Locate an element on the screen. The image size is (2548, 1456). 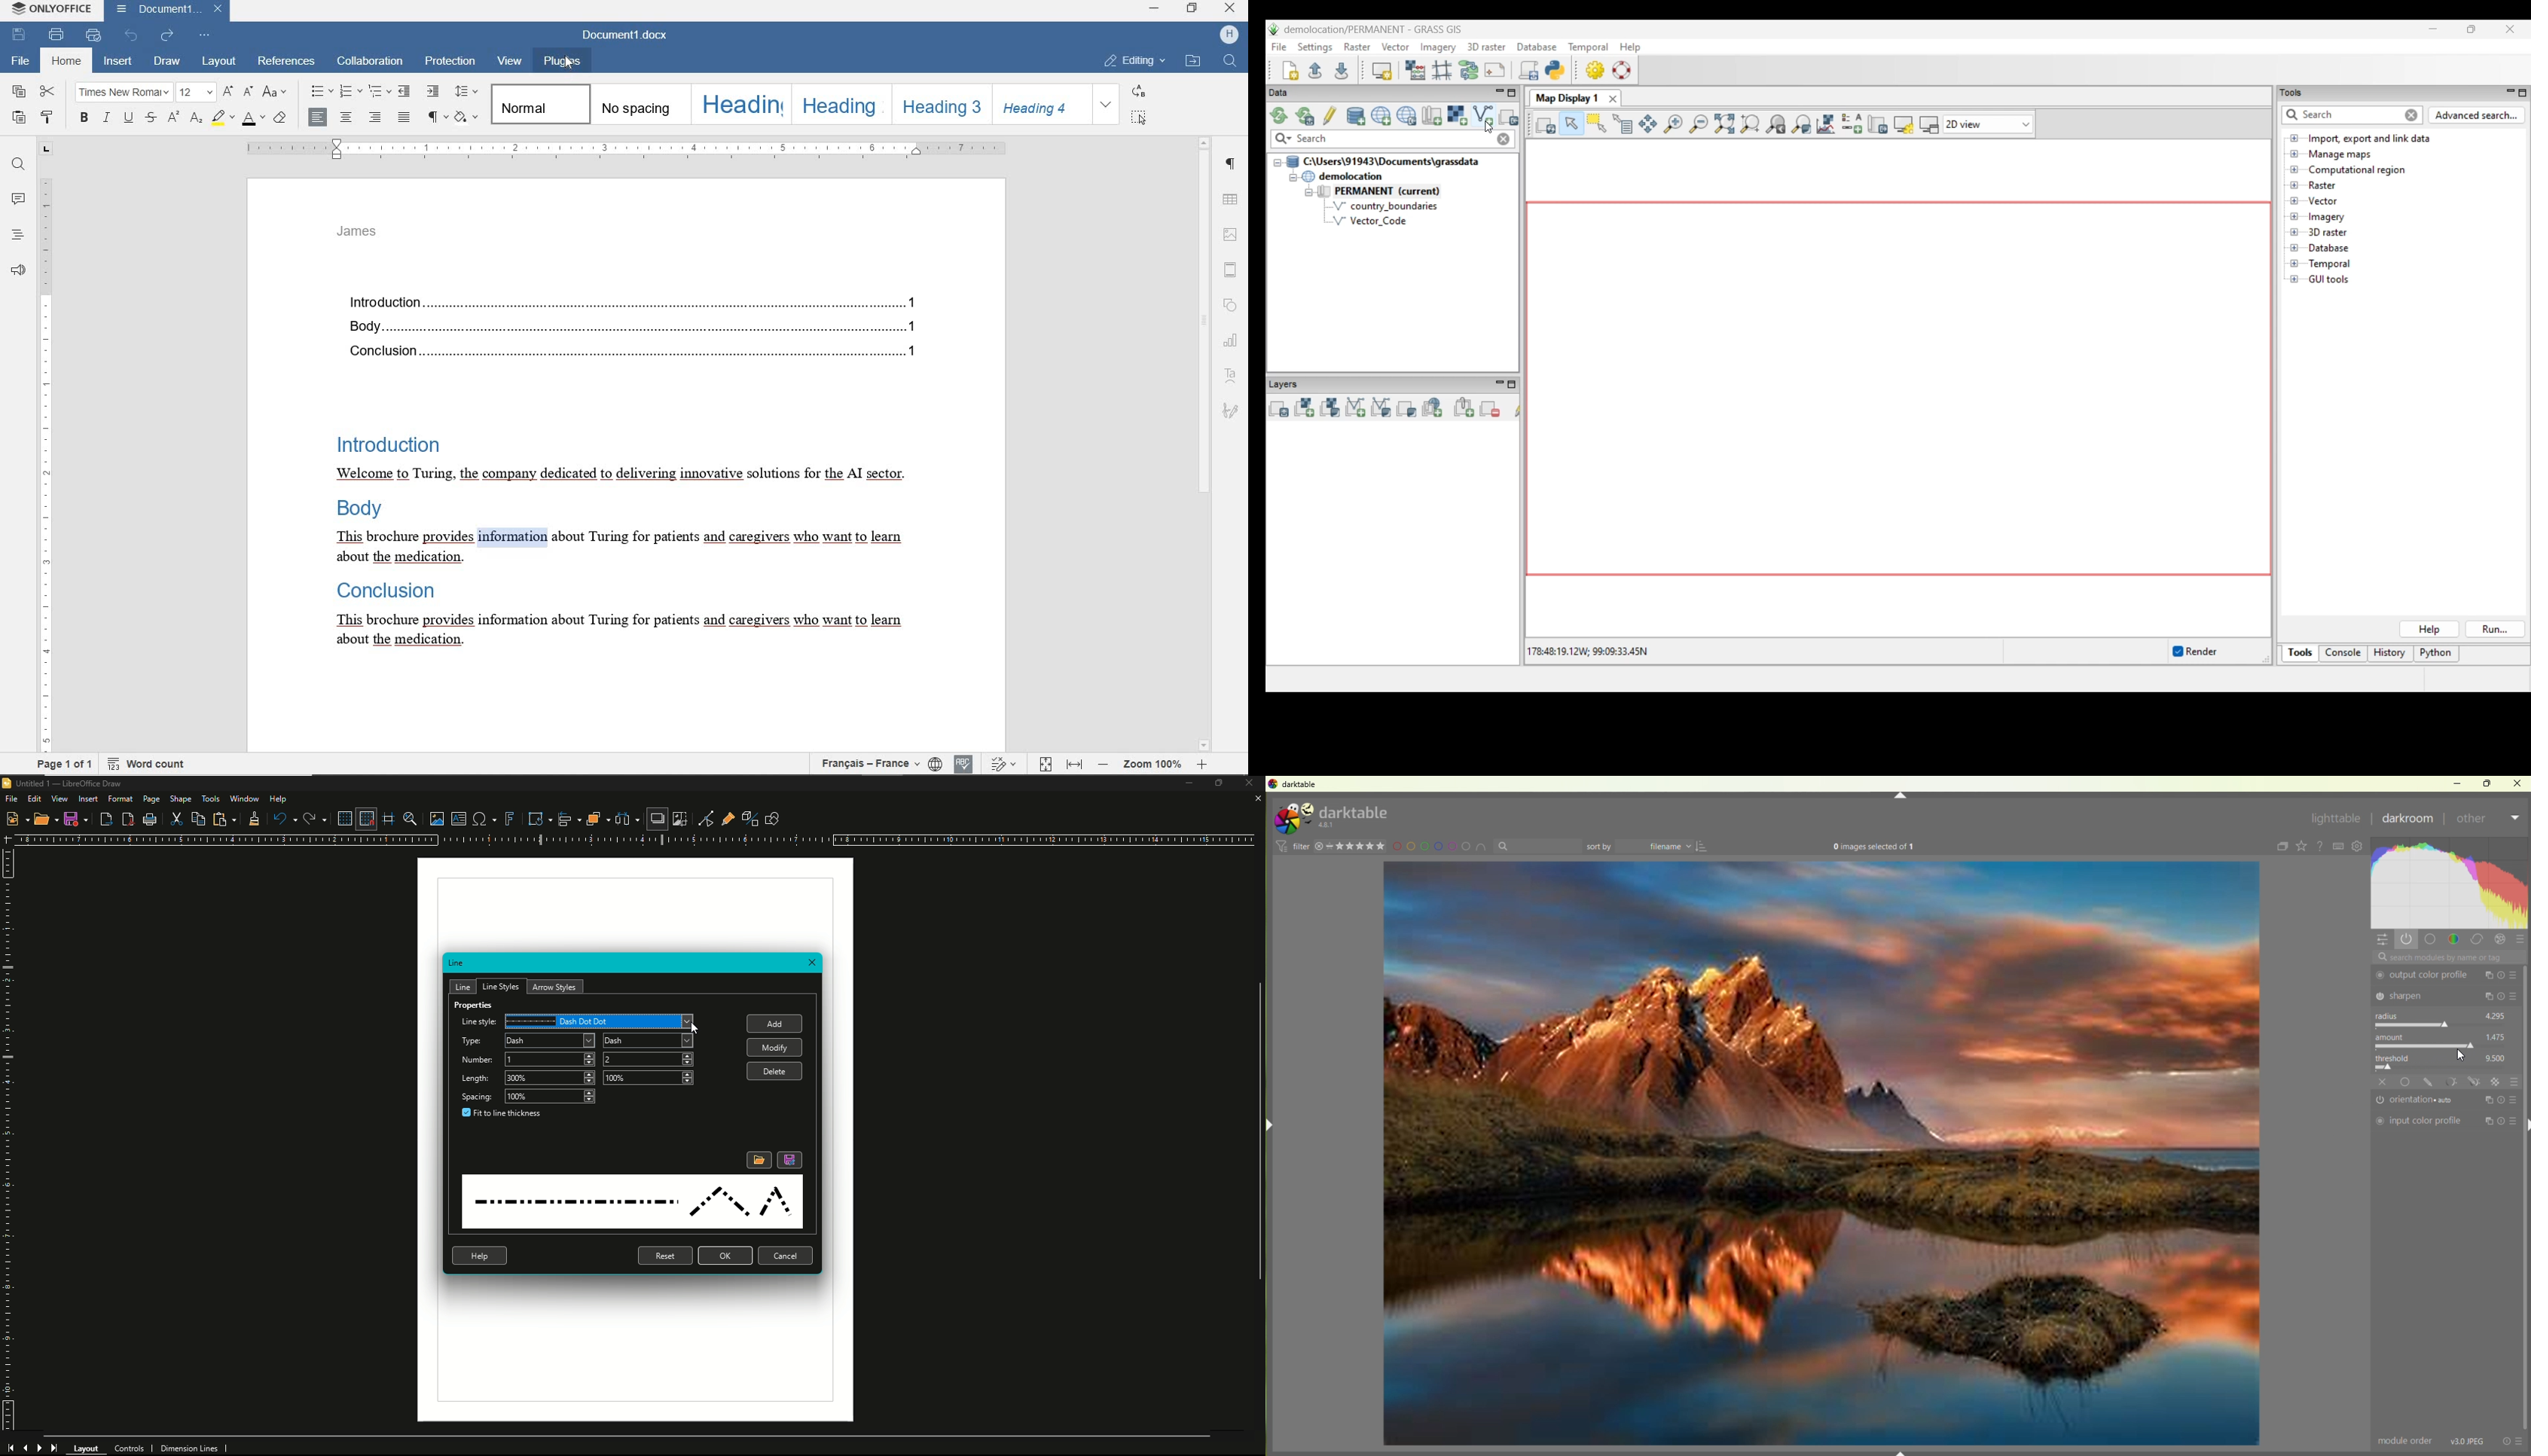
Type is located at coordinates (472, 1042).